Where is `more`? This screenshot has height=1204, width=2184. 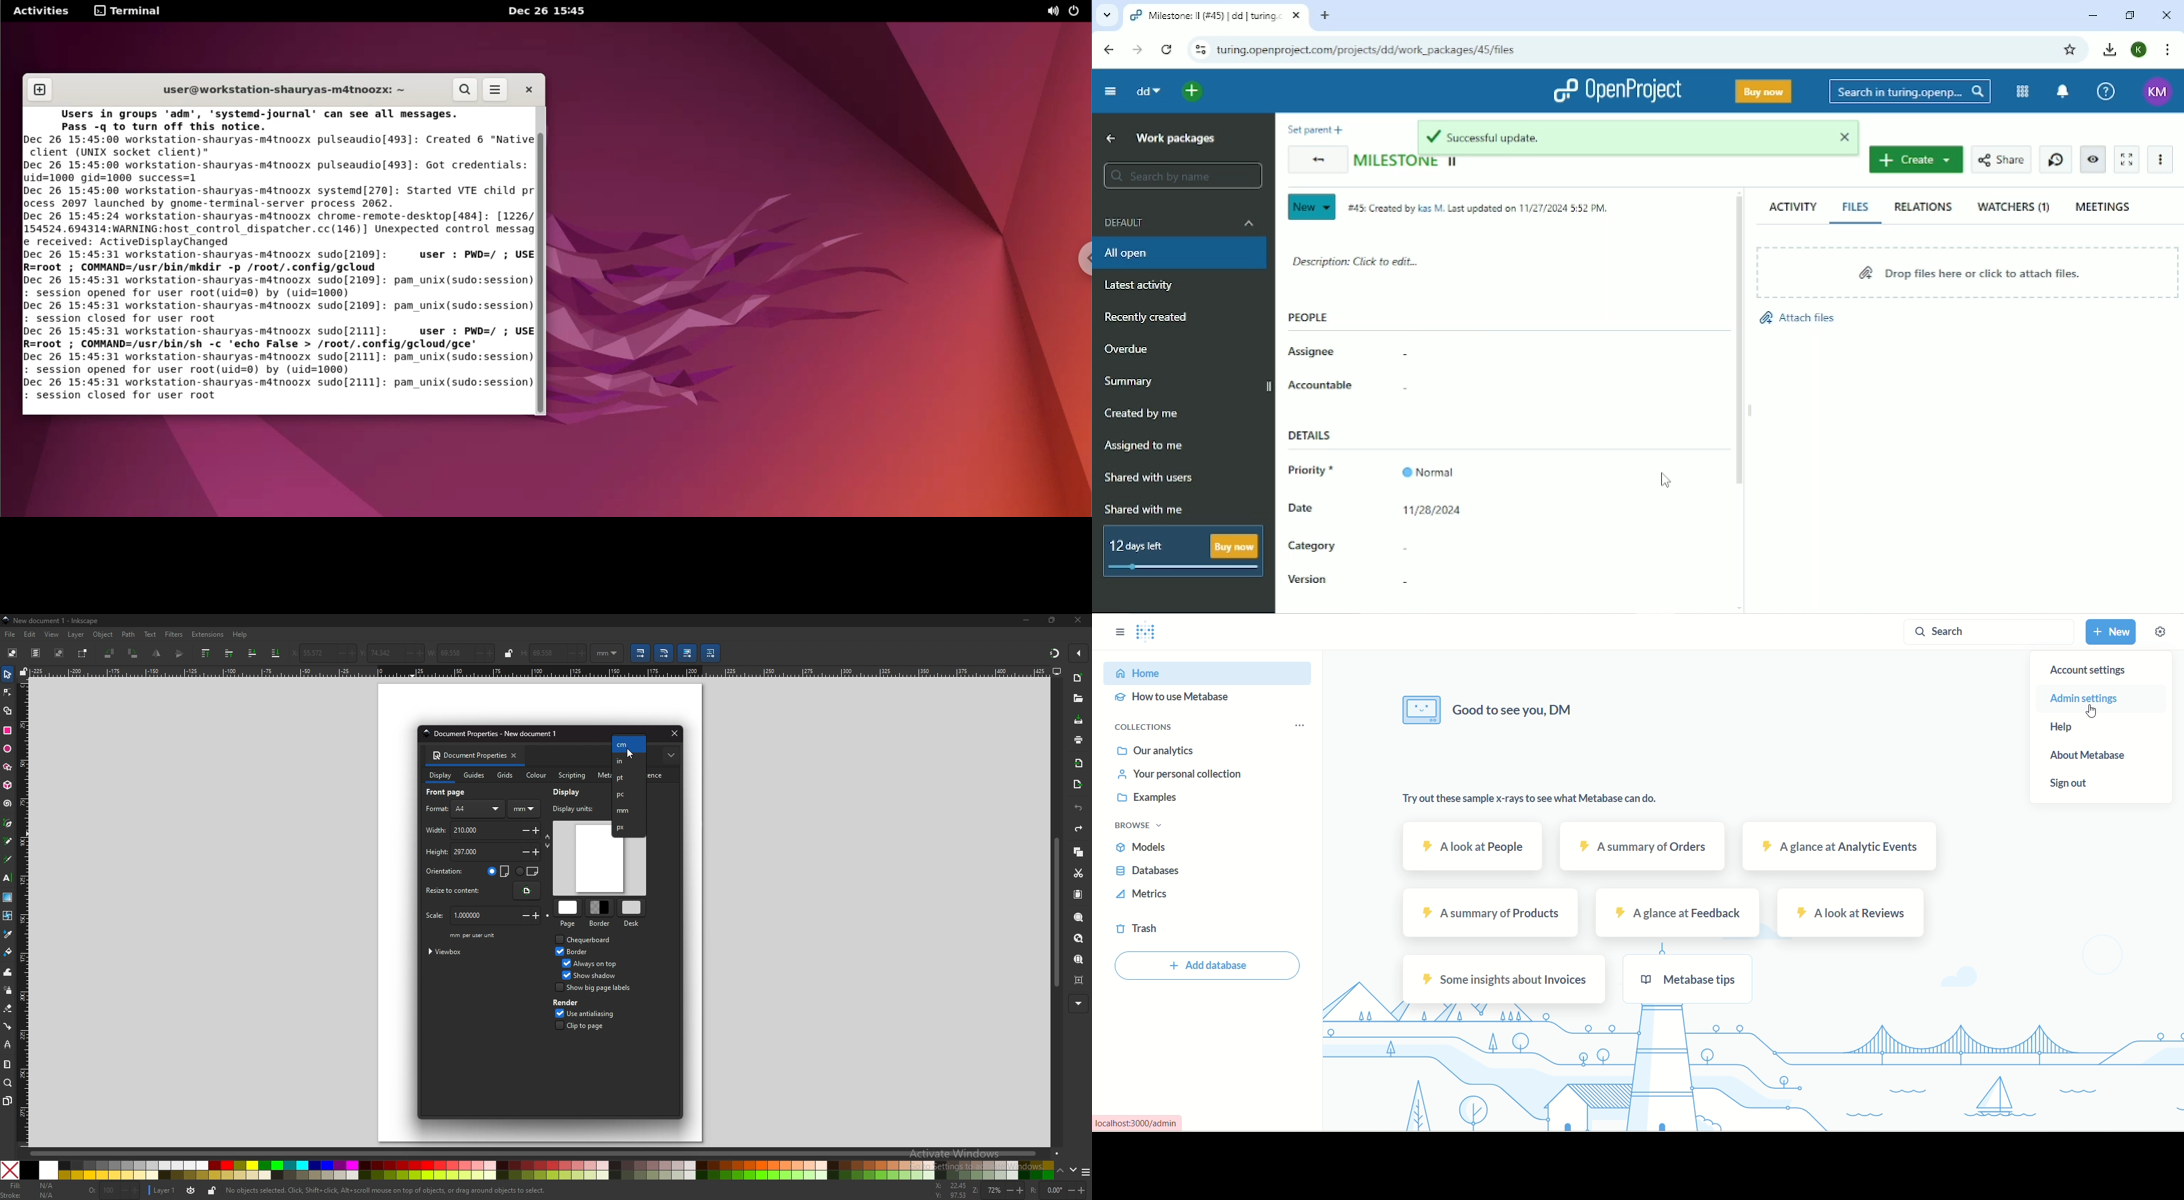
more is located at coordinates (1077, 1004).